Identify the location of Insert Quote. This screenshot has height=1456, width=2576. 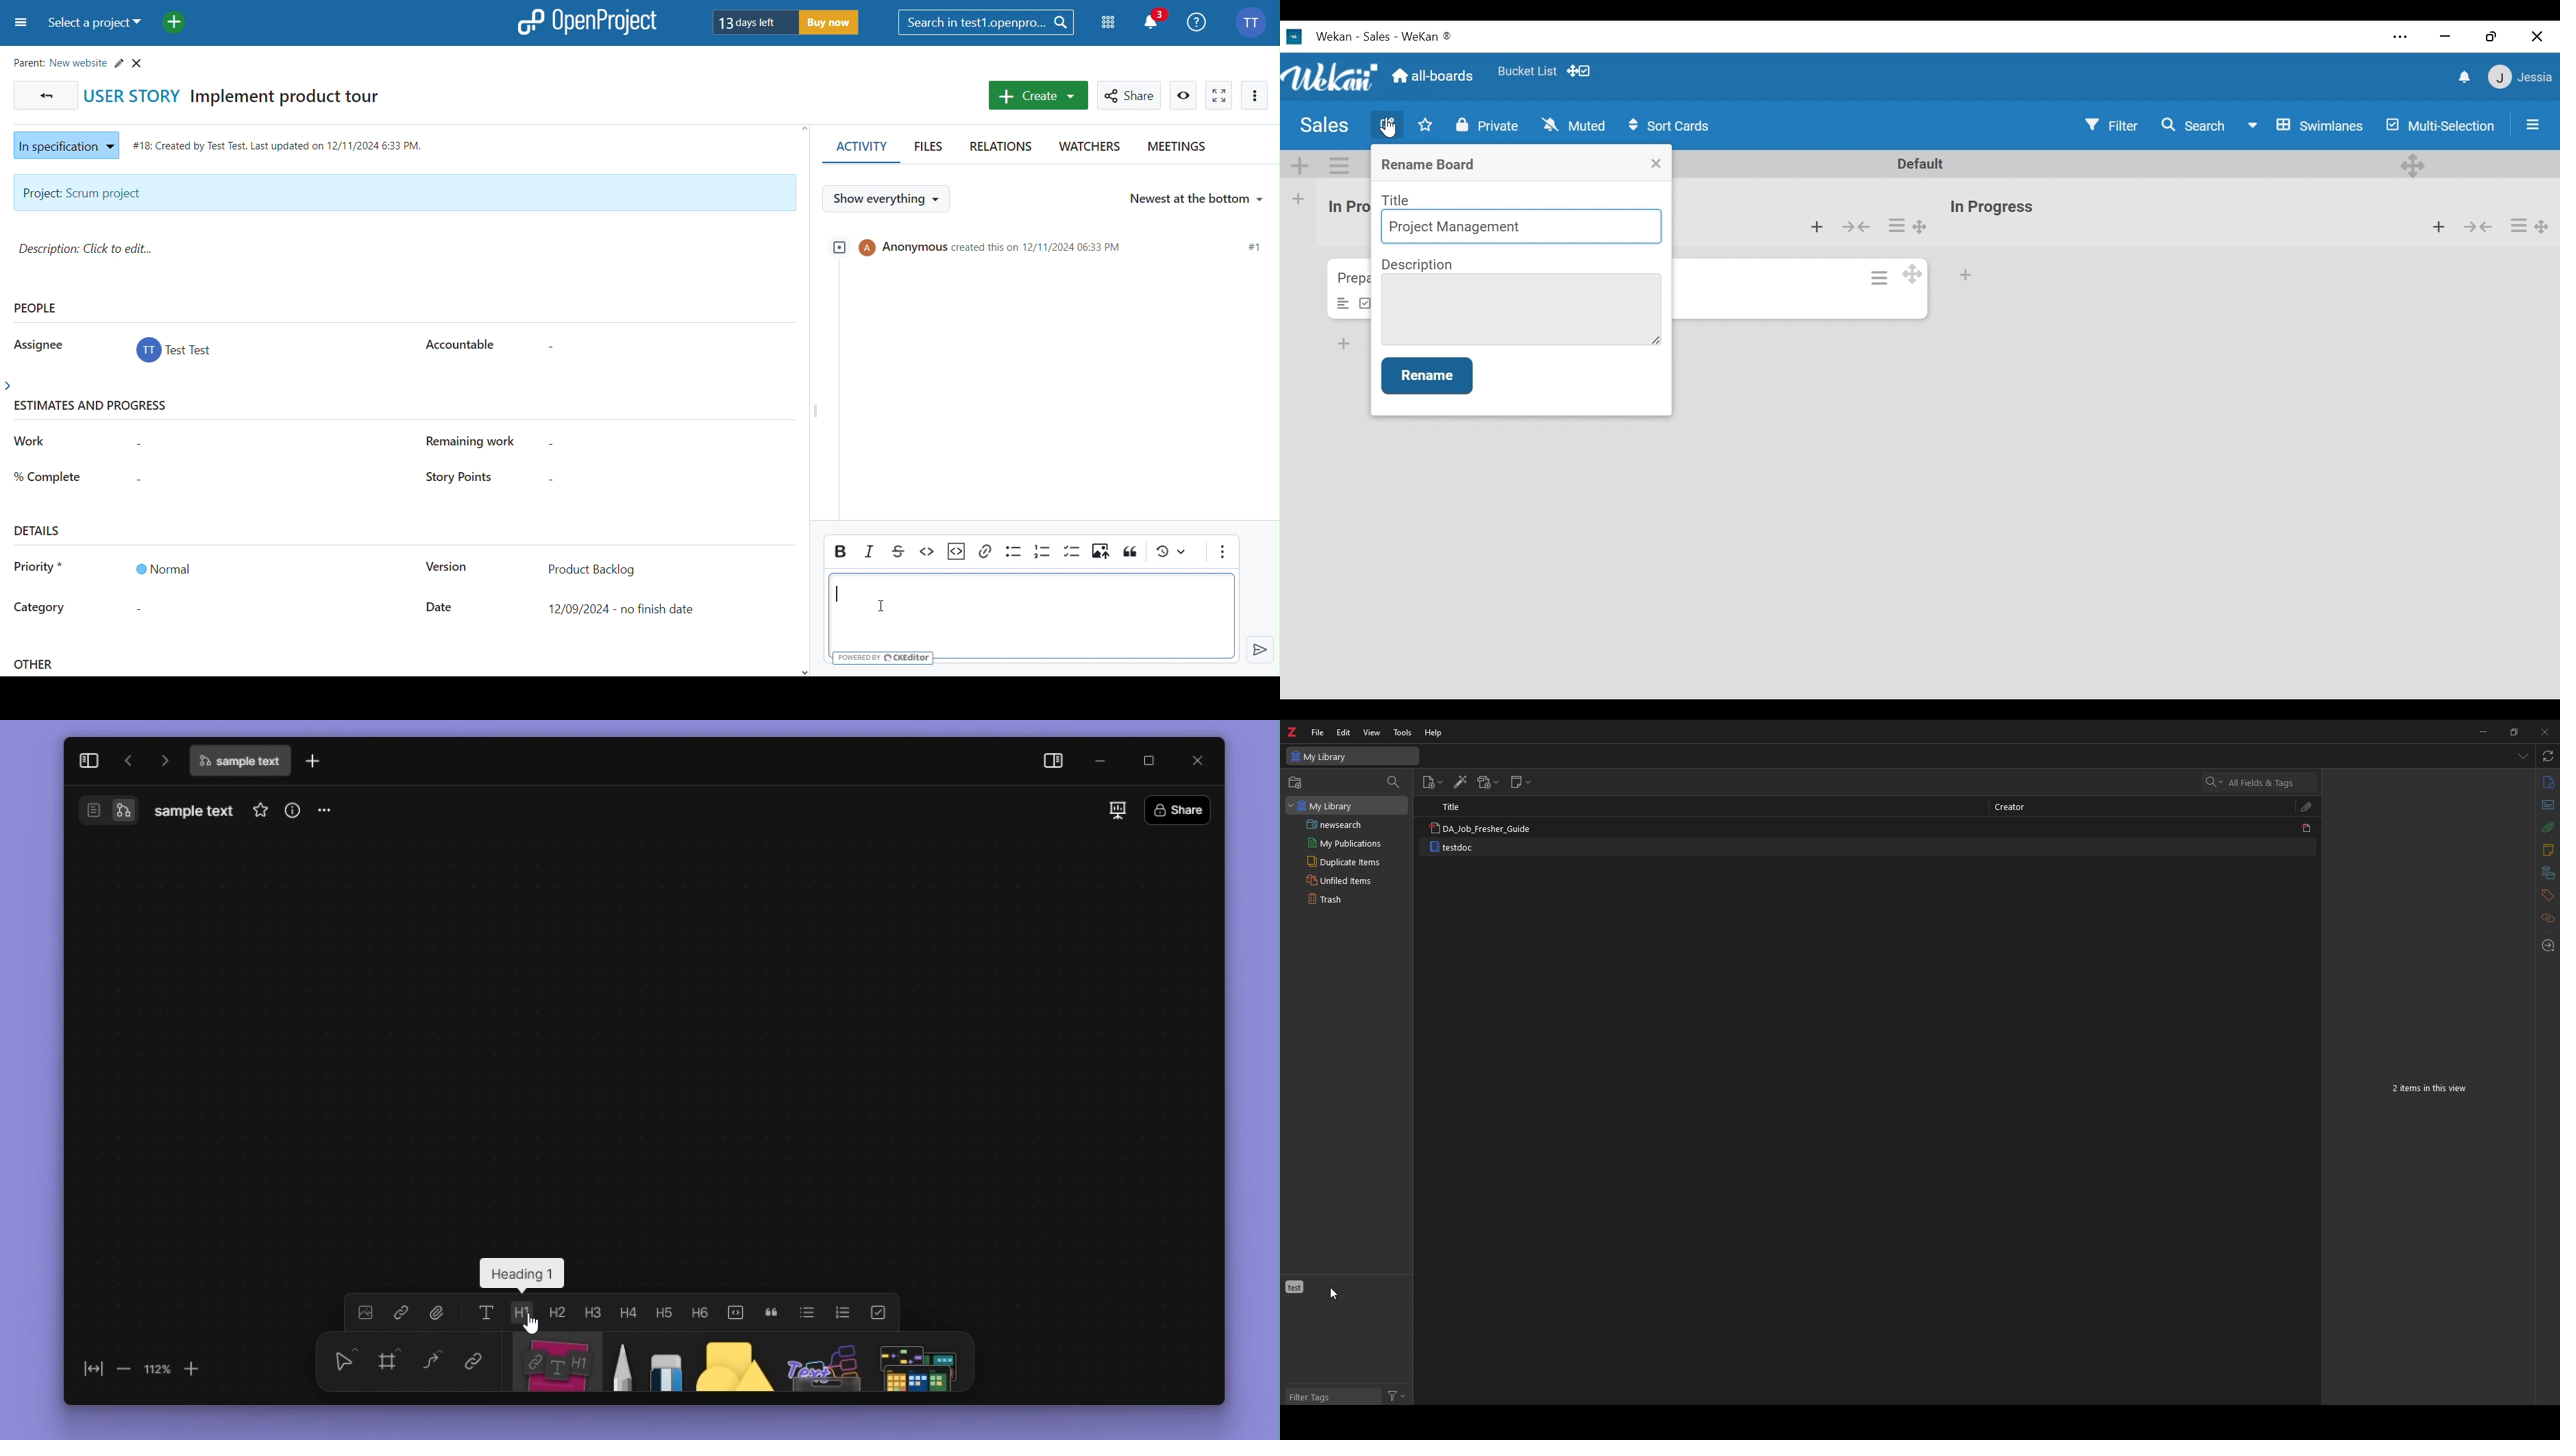
(1131, 553).